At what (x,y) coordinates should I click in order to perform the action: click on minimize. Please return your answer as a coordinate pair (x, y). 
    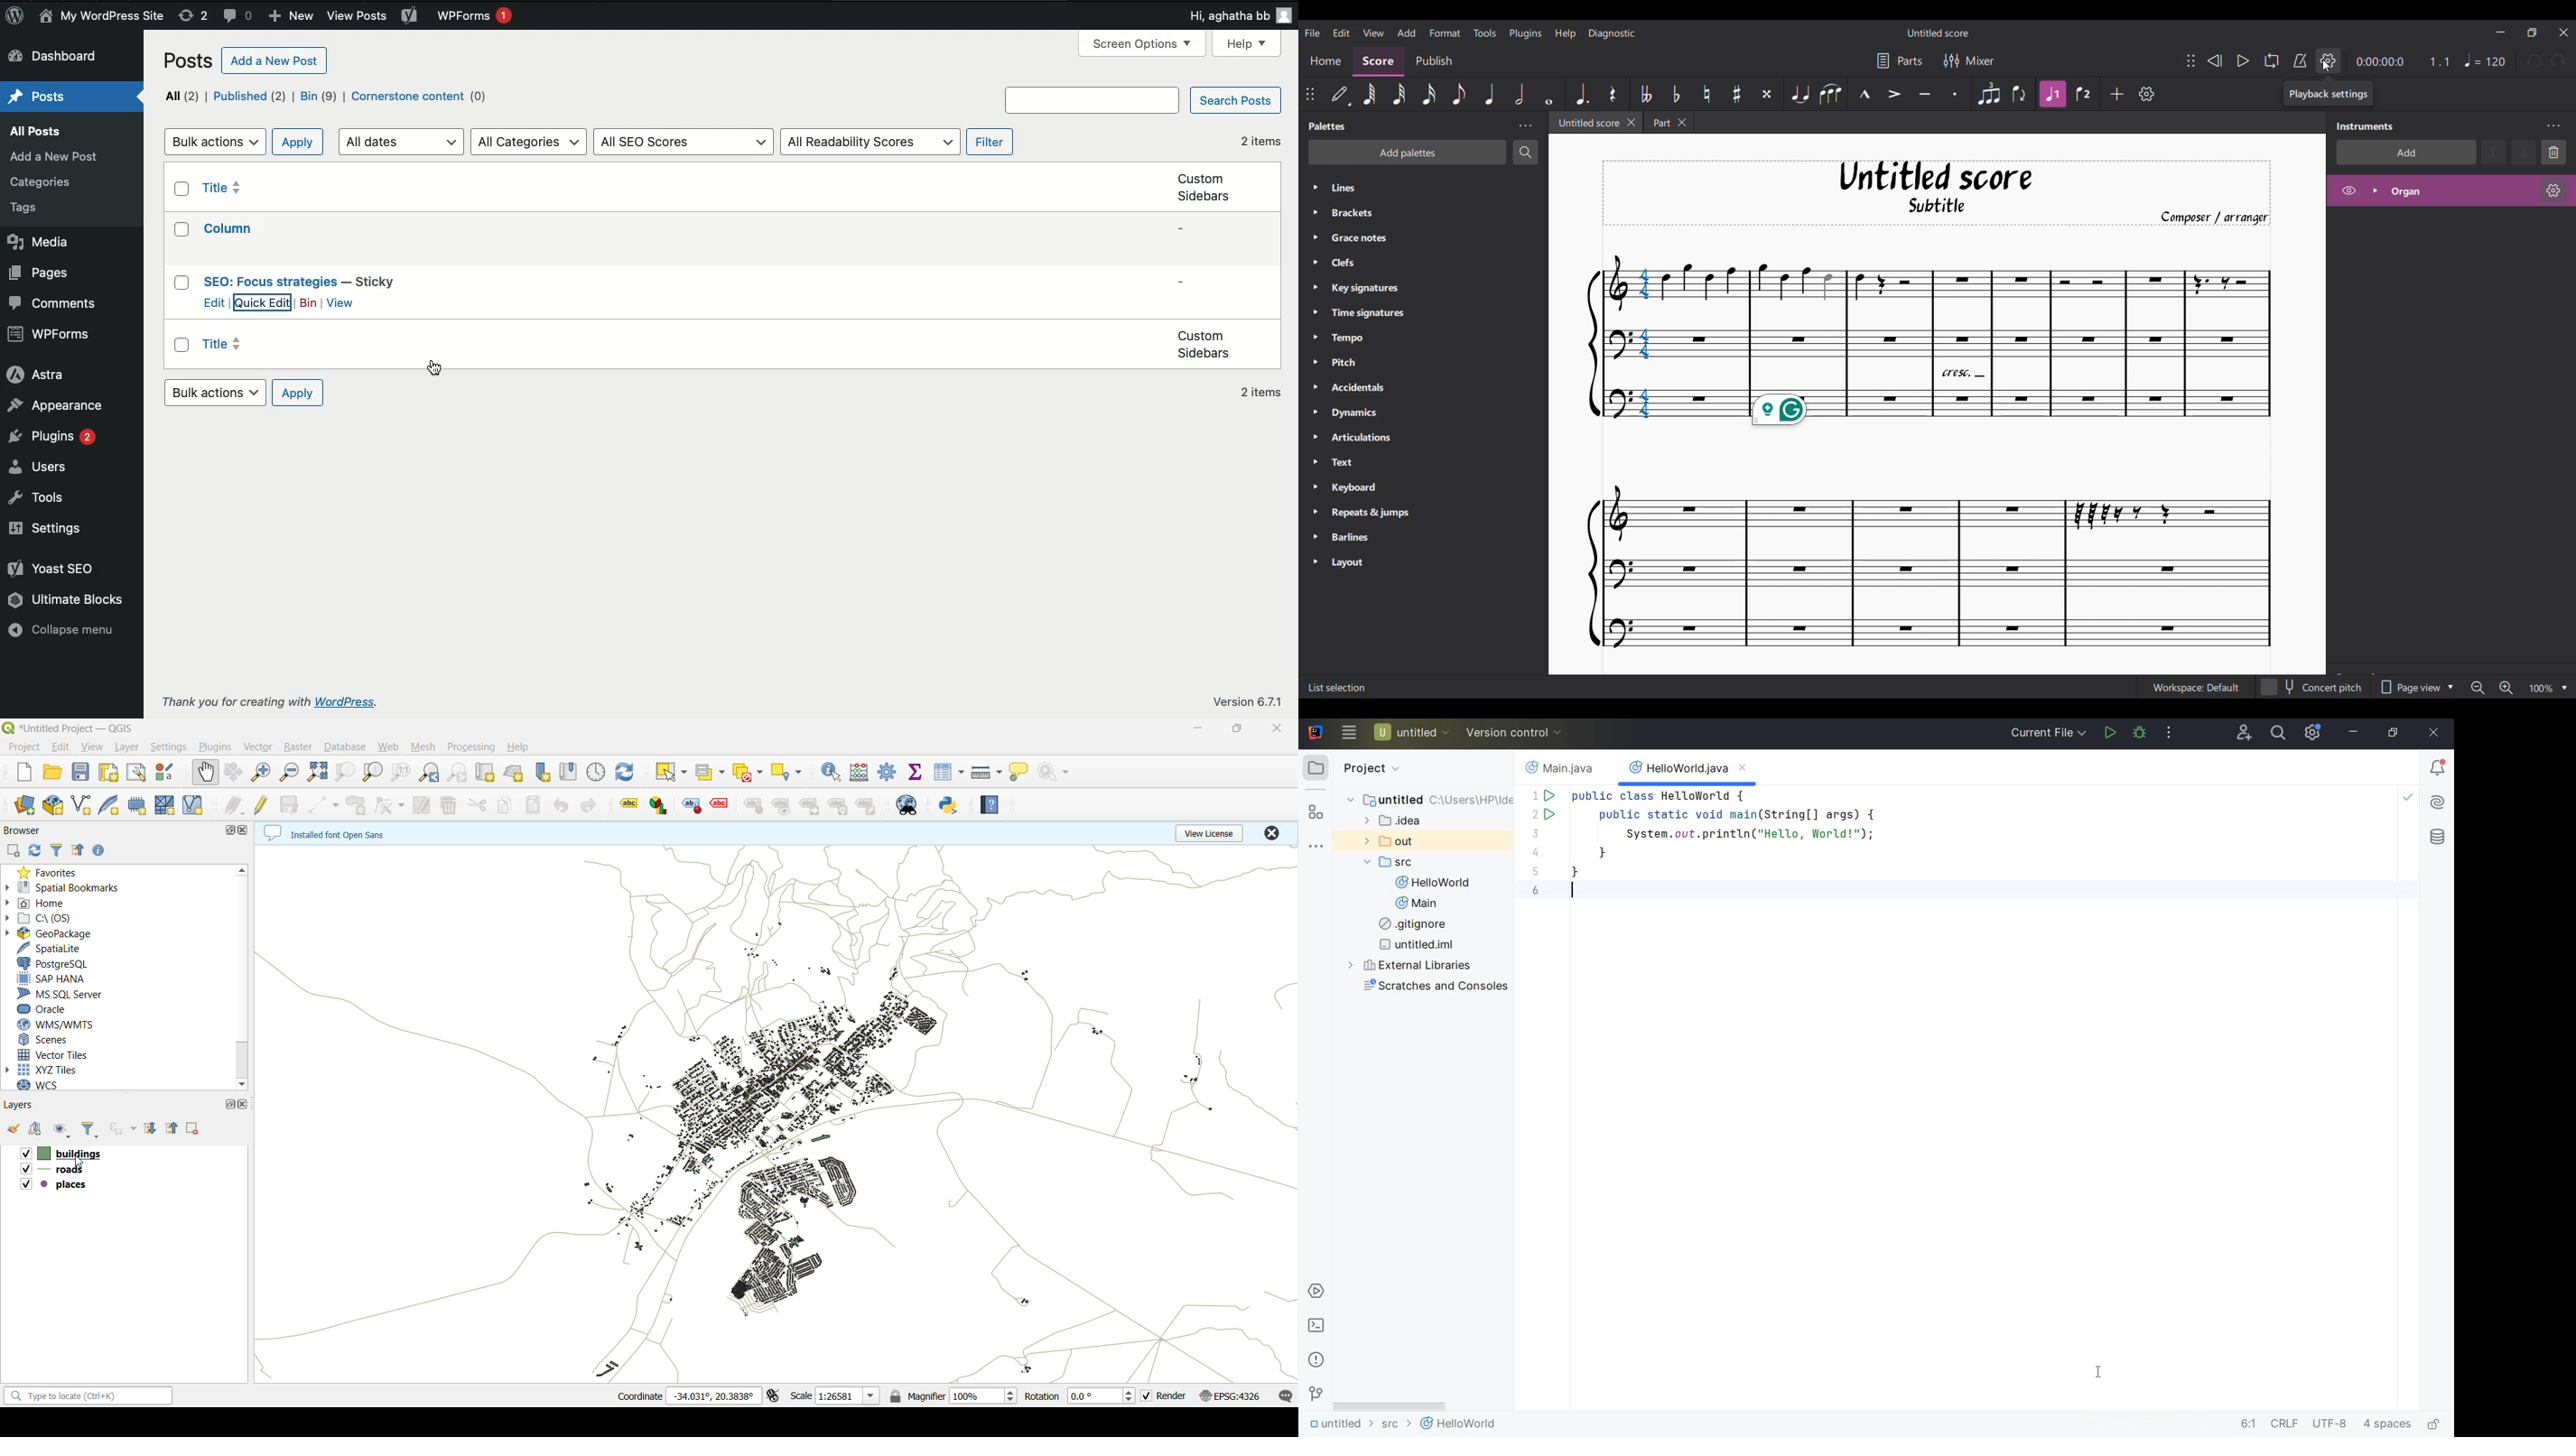
    Looking at the image, I should click on (2352, 732).